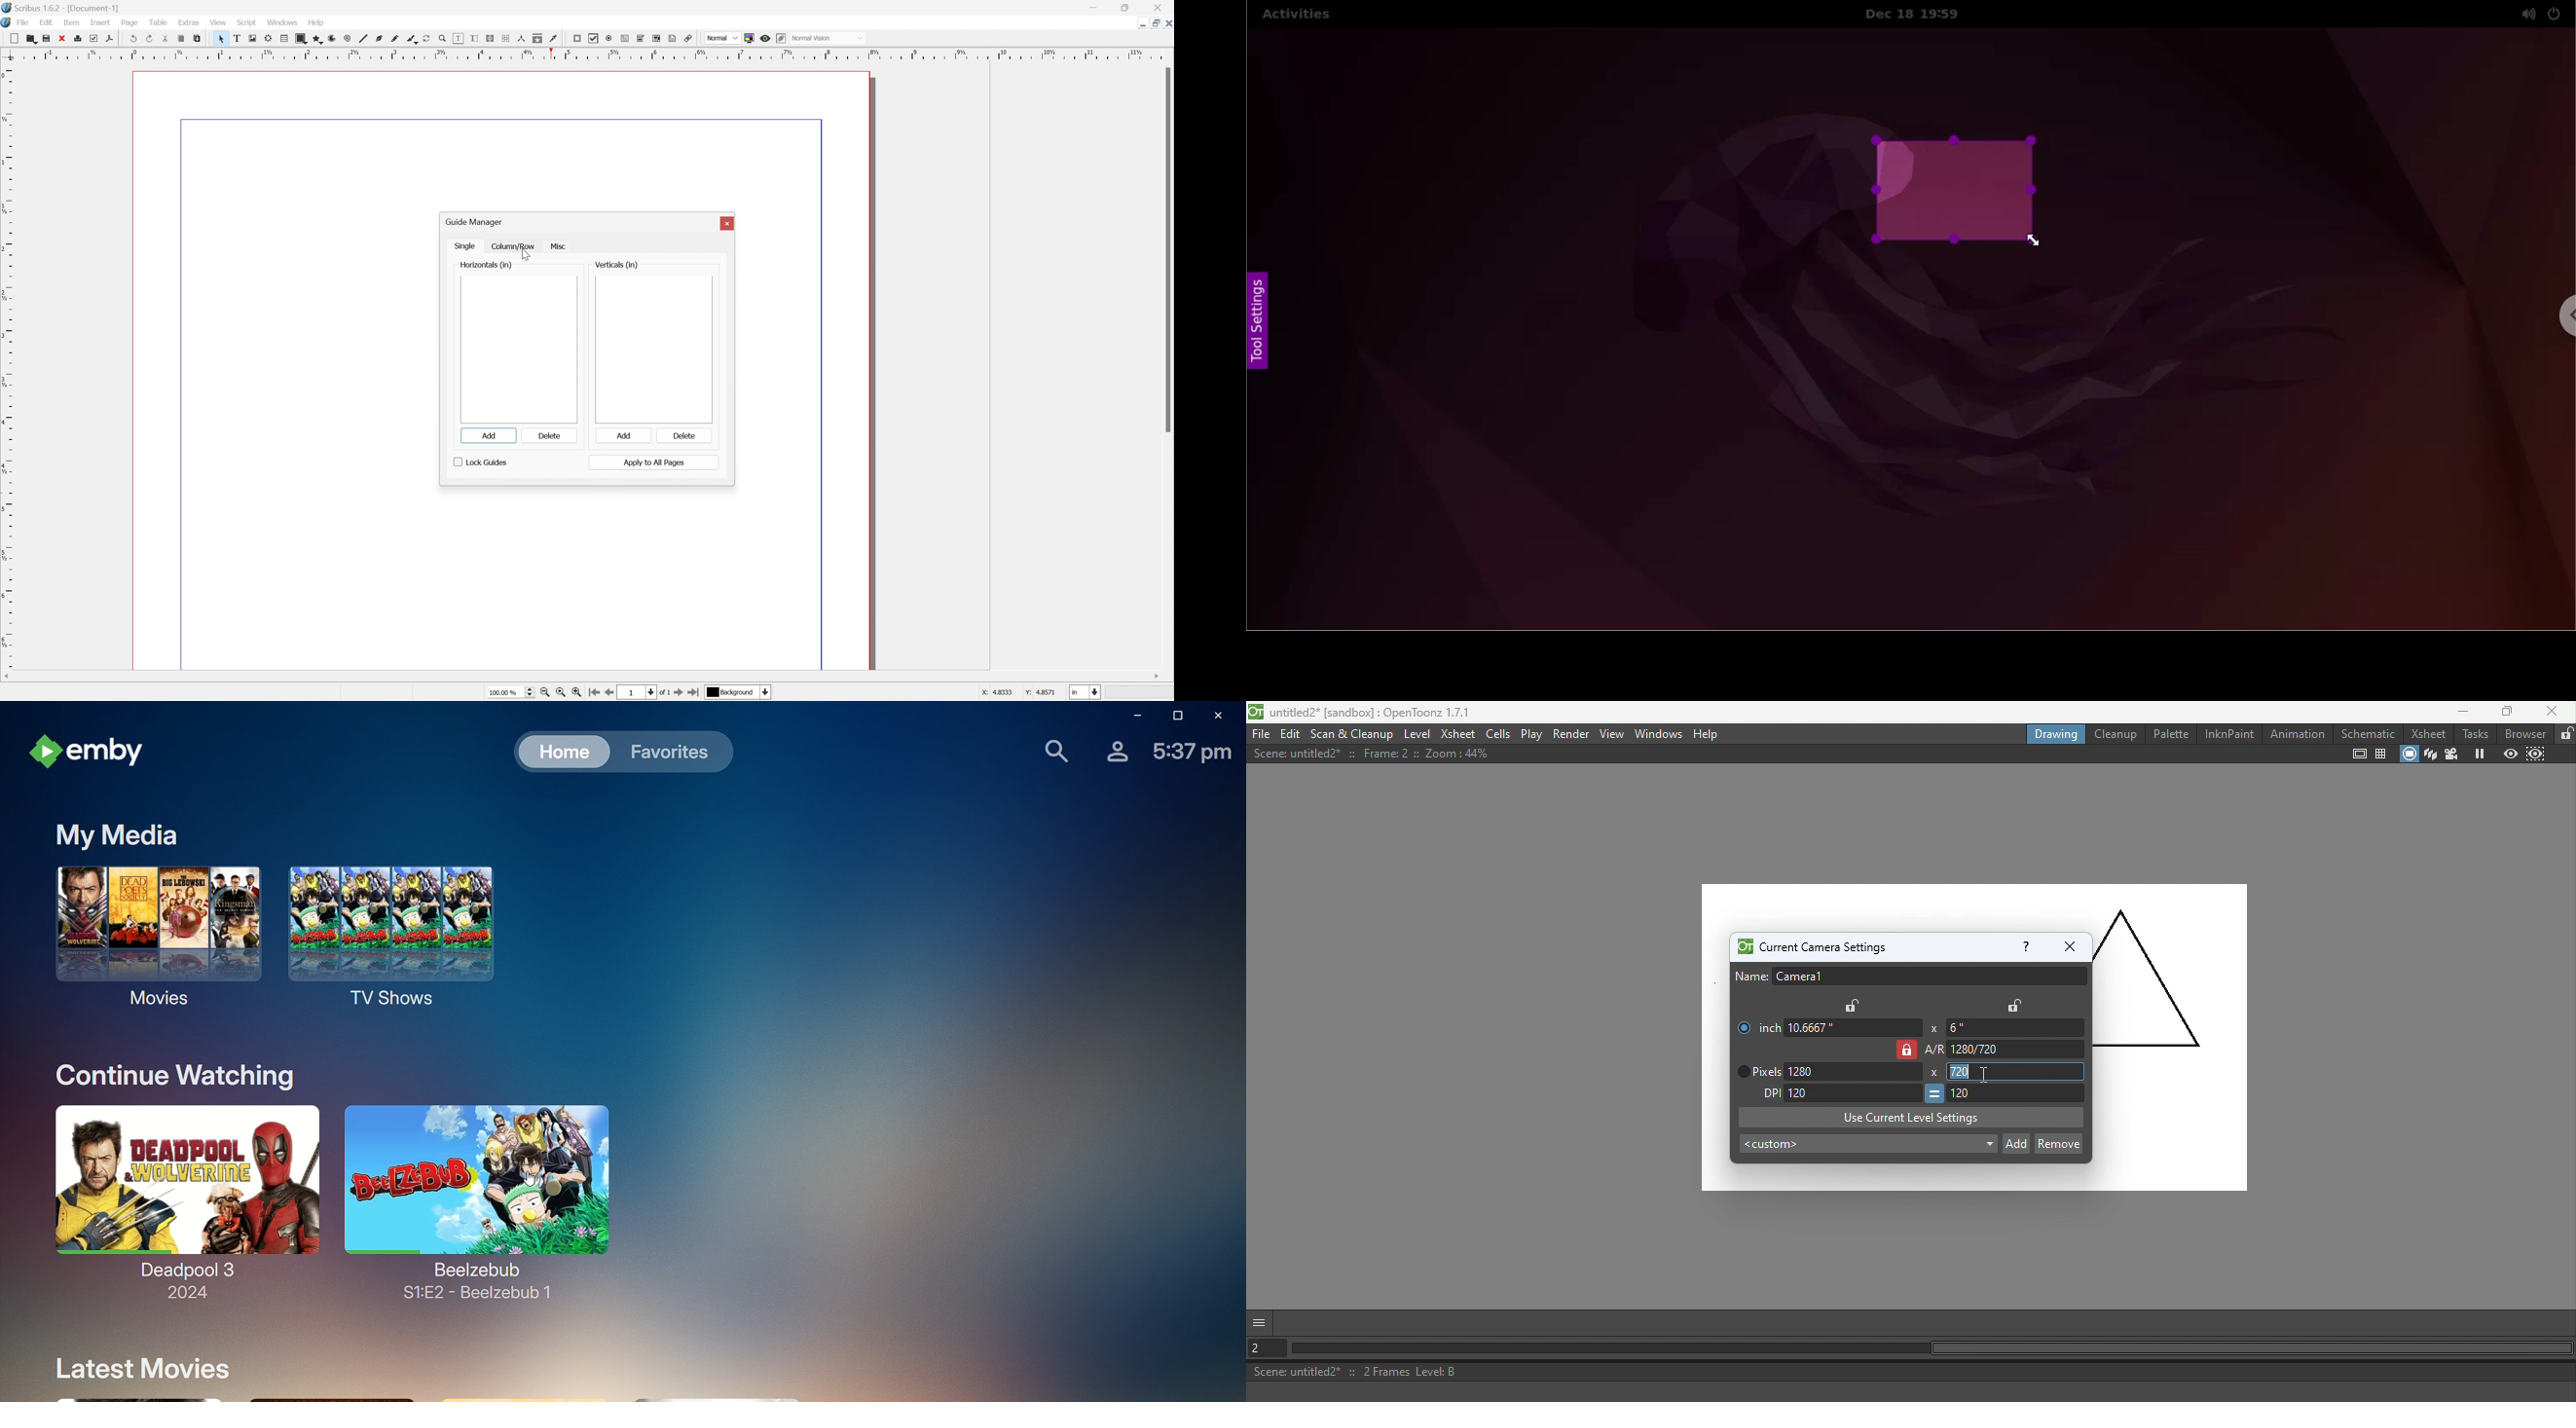 Image resolution: width=2576 pixels, height=1428 pixels. I want to click on Browser, so click(2525, 733).